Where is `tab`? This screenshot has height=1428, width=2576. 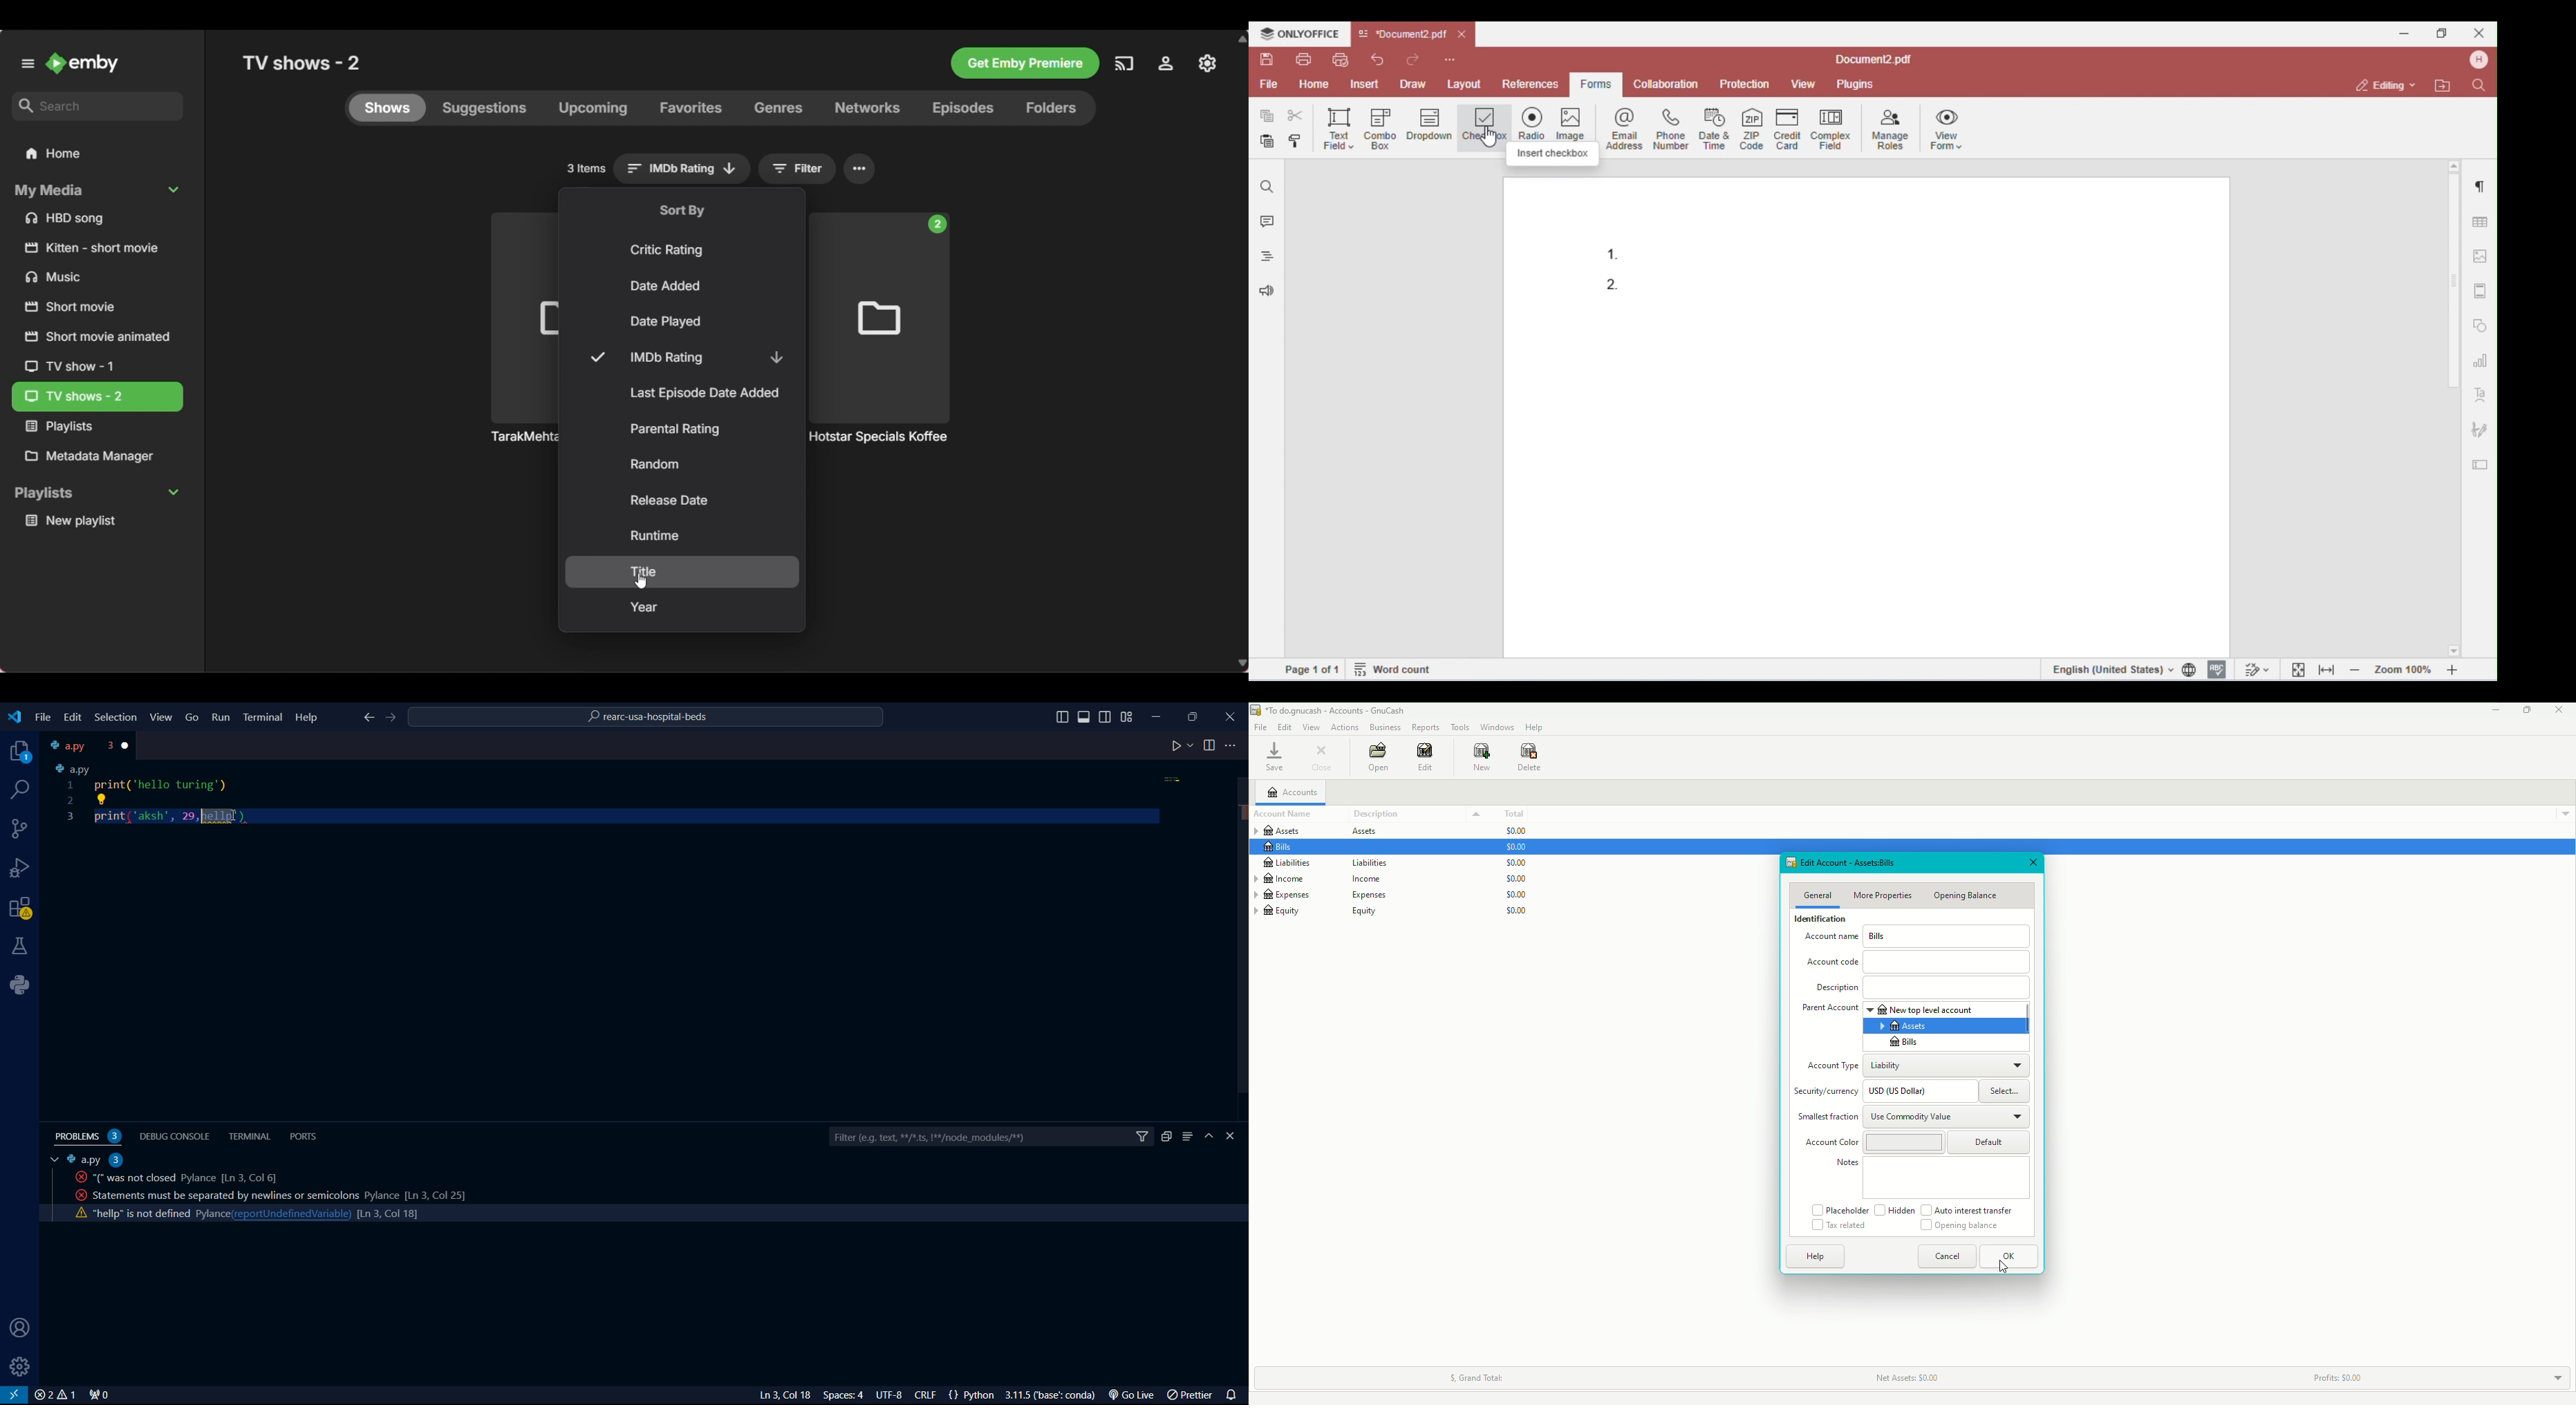
tab is located at coordinates (79, 745).